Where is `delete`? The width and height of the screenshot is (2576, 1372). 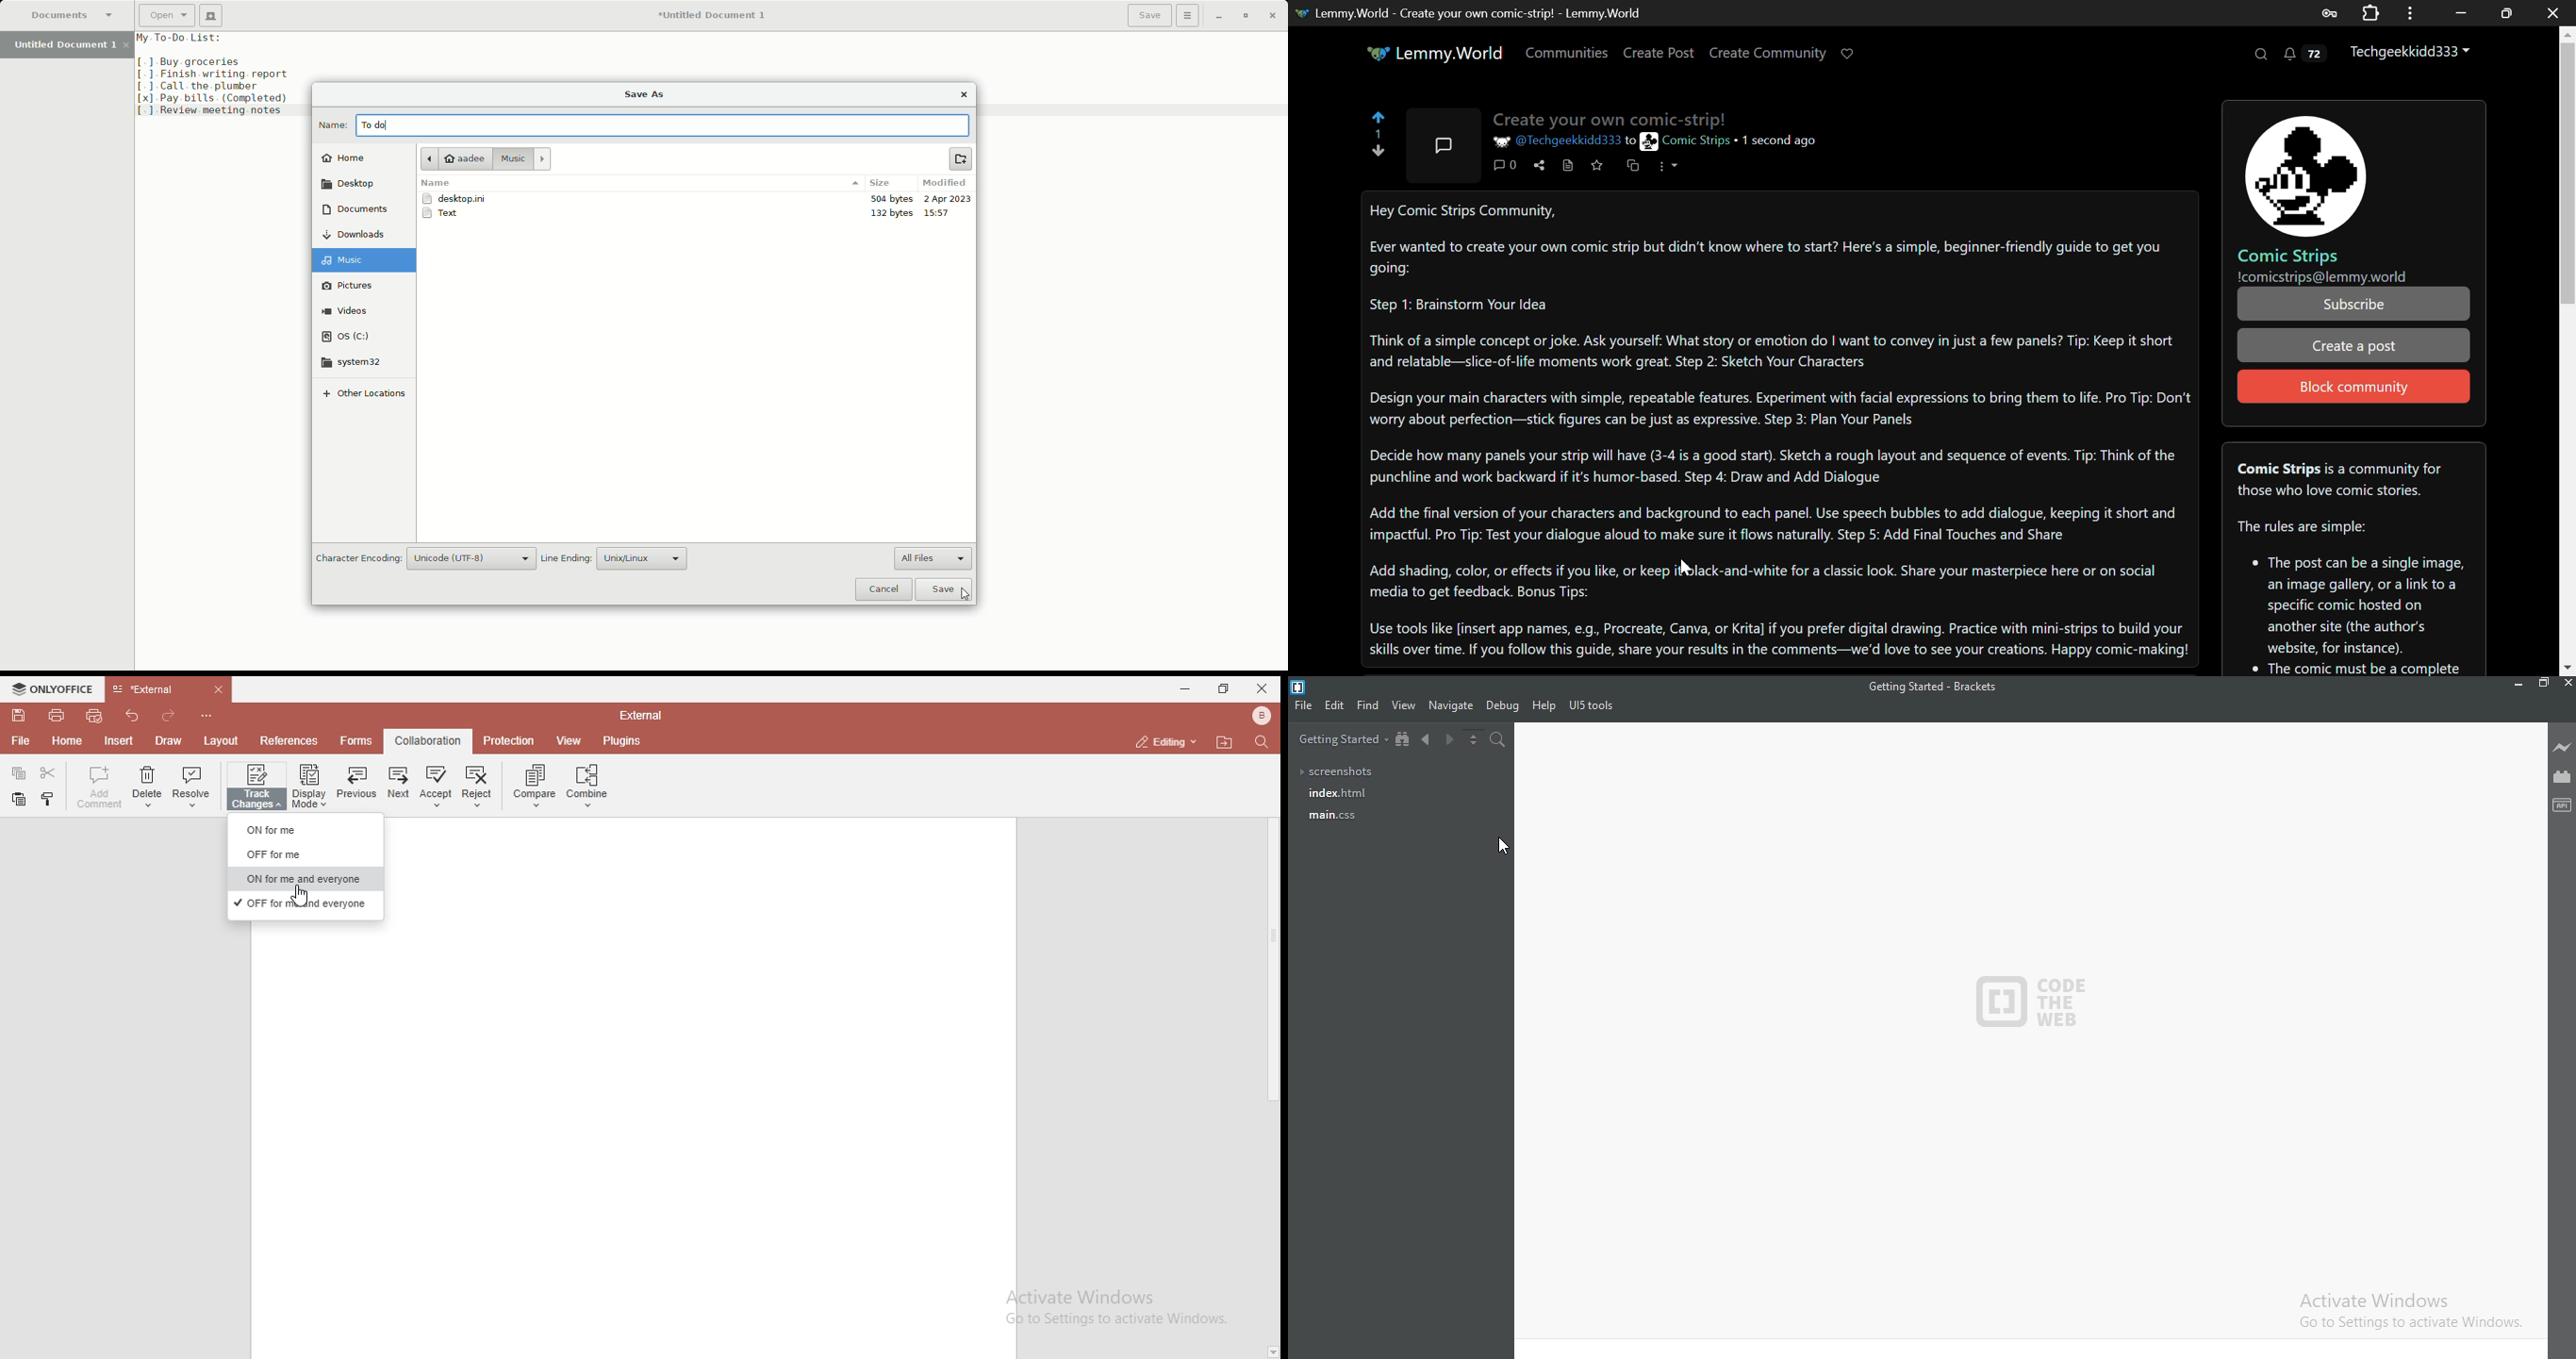
delete is located at coordinates (146, 790).